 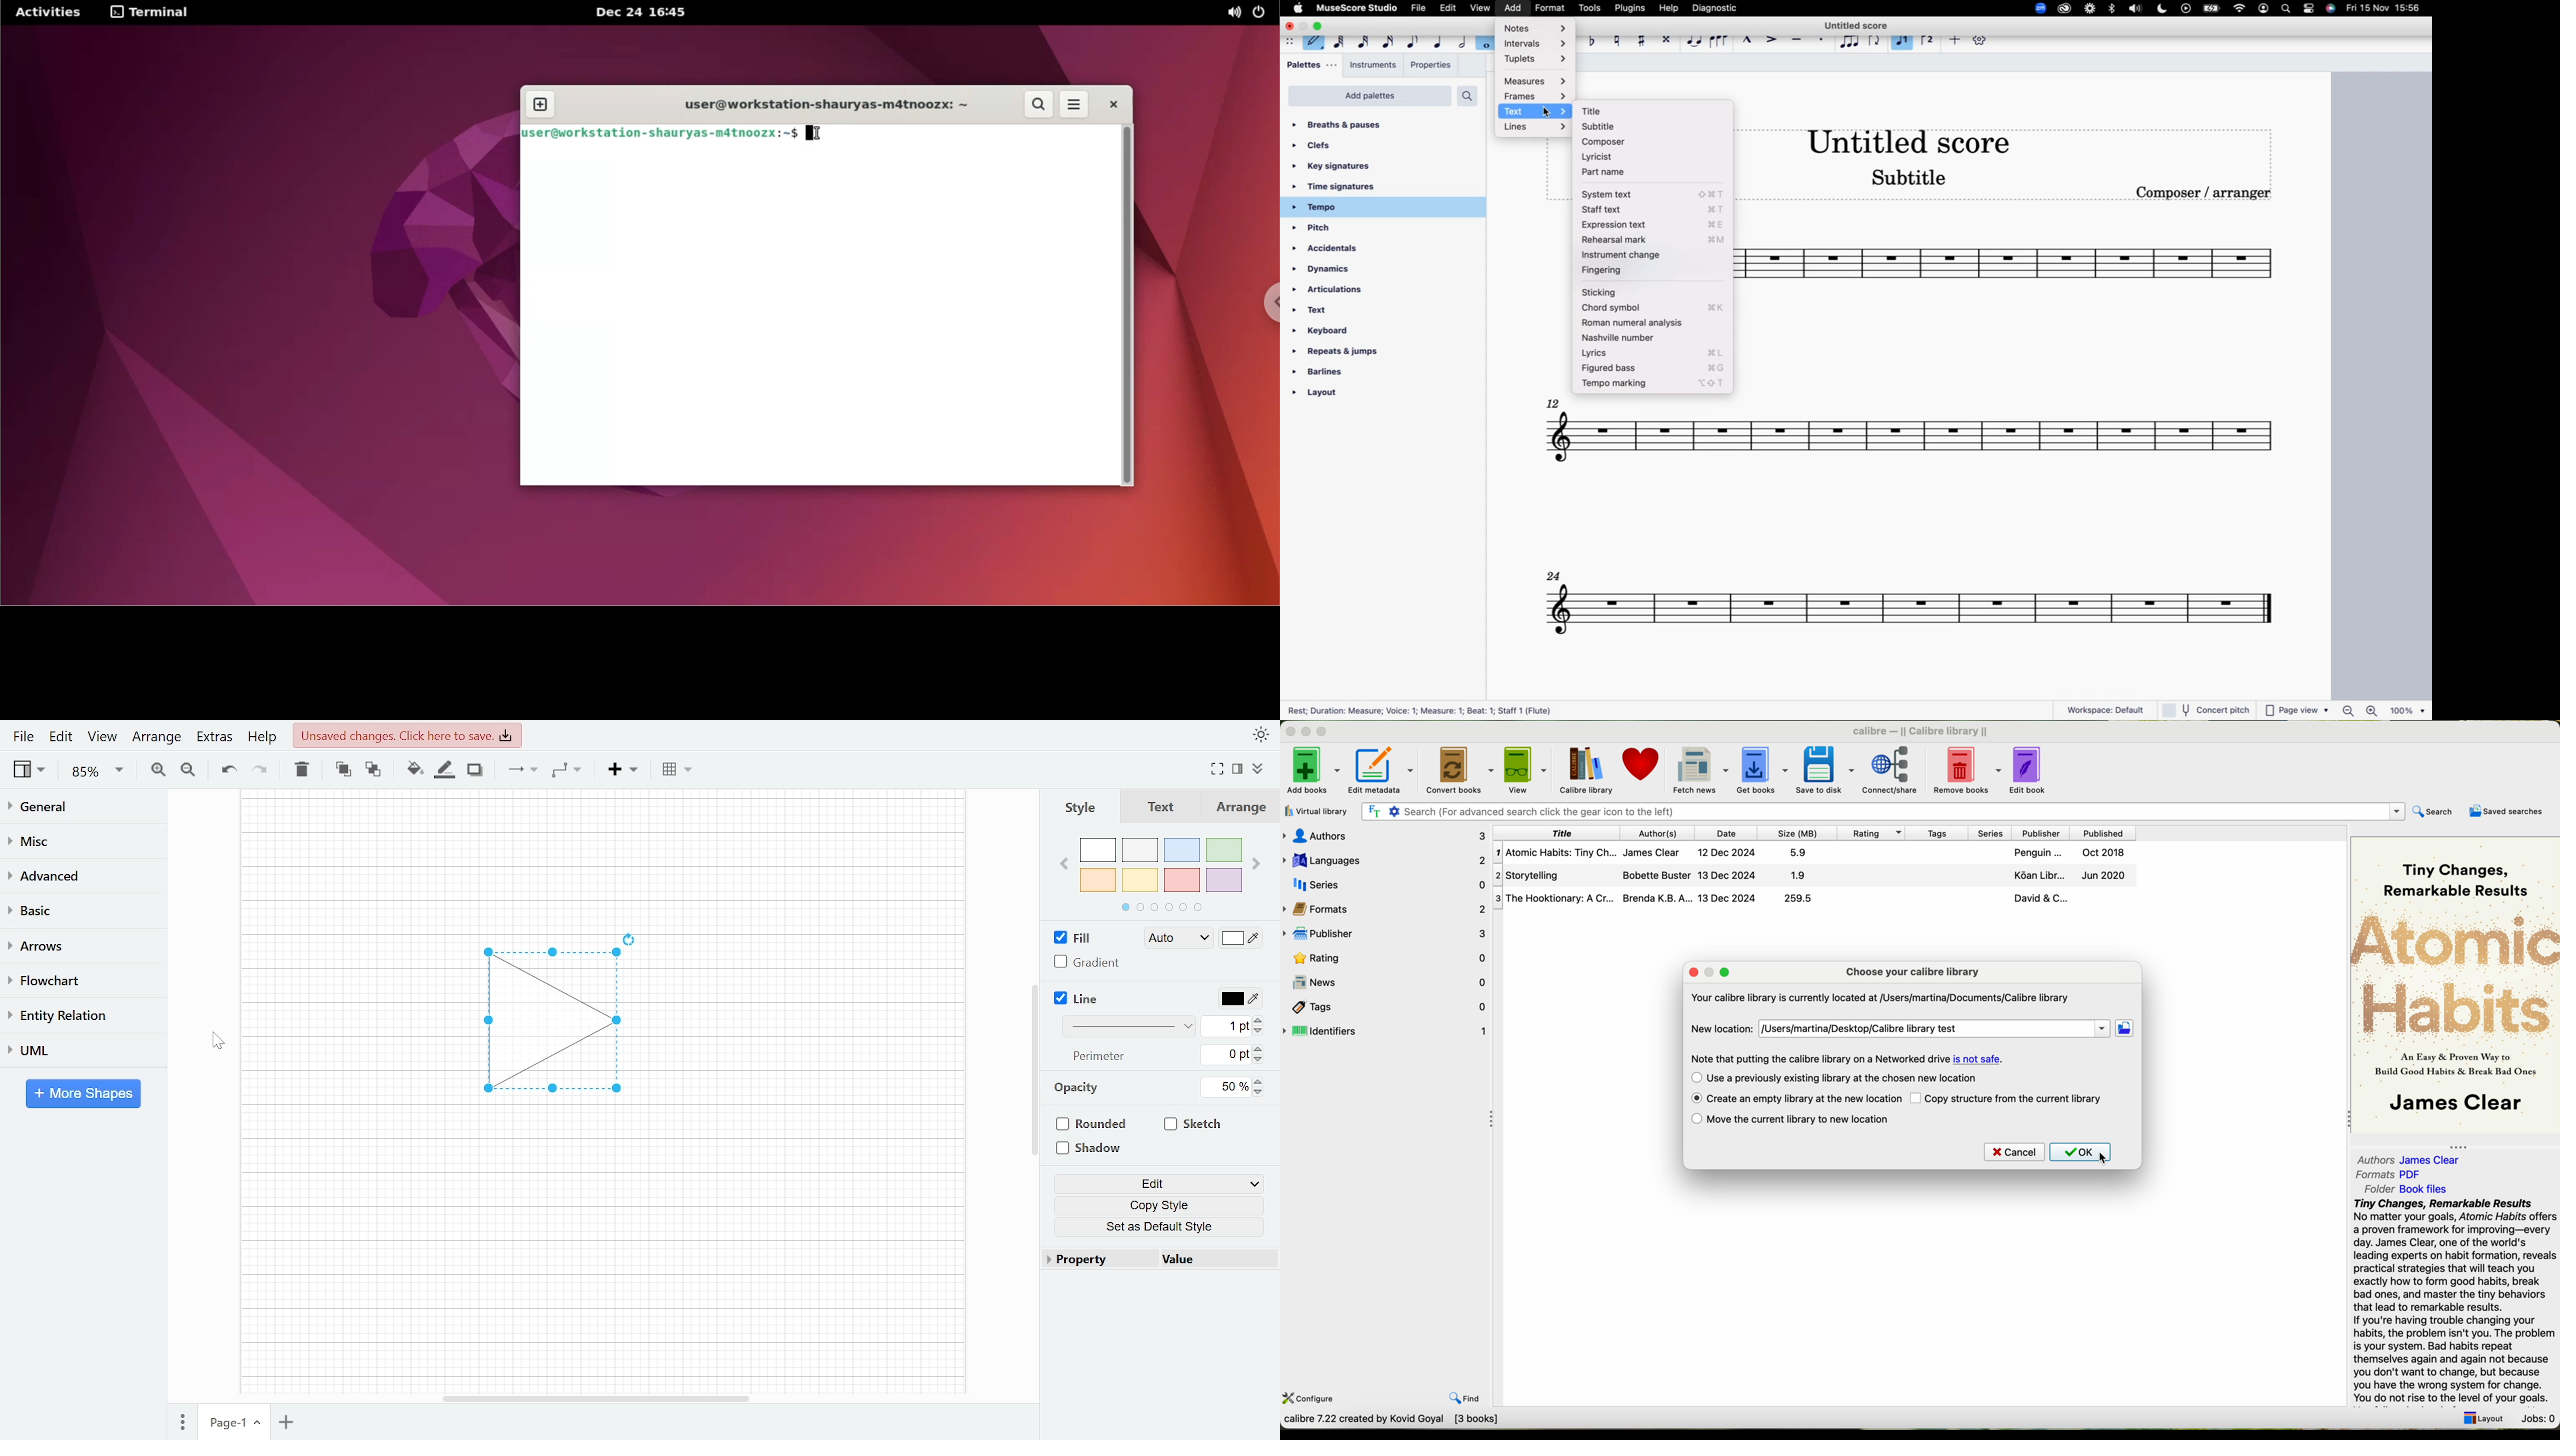 I want to click on Rounded, so click(x=1094, y=1126).